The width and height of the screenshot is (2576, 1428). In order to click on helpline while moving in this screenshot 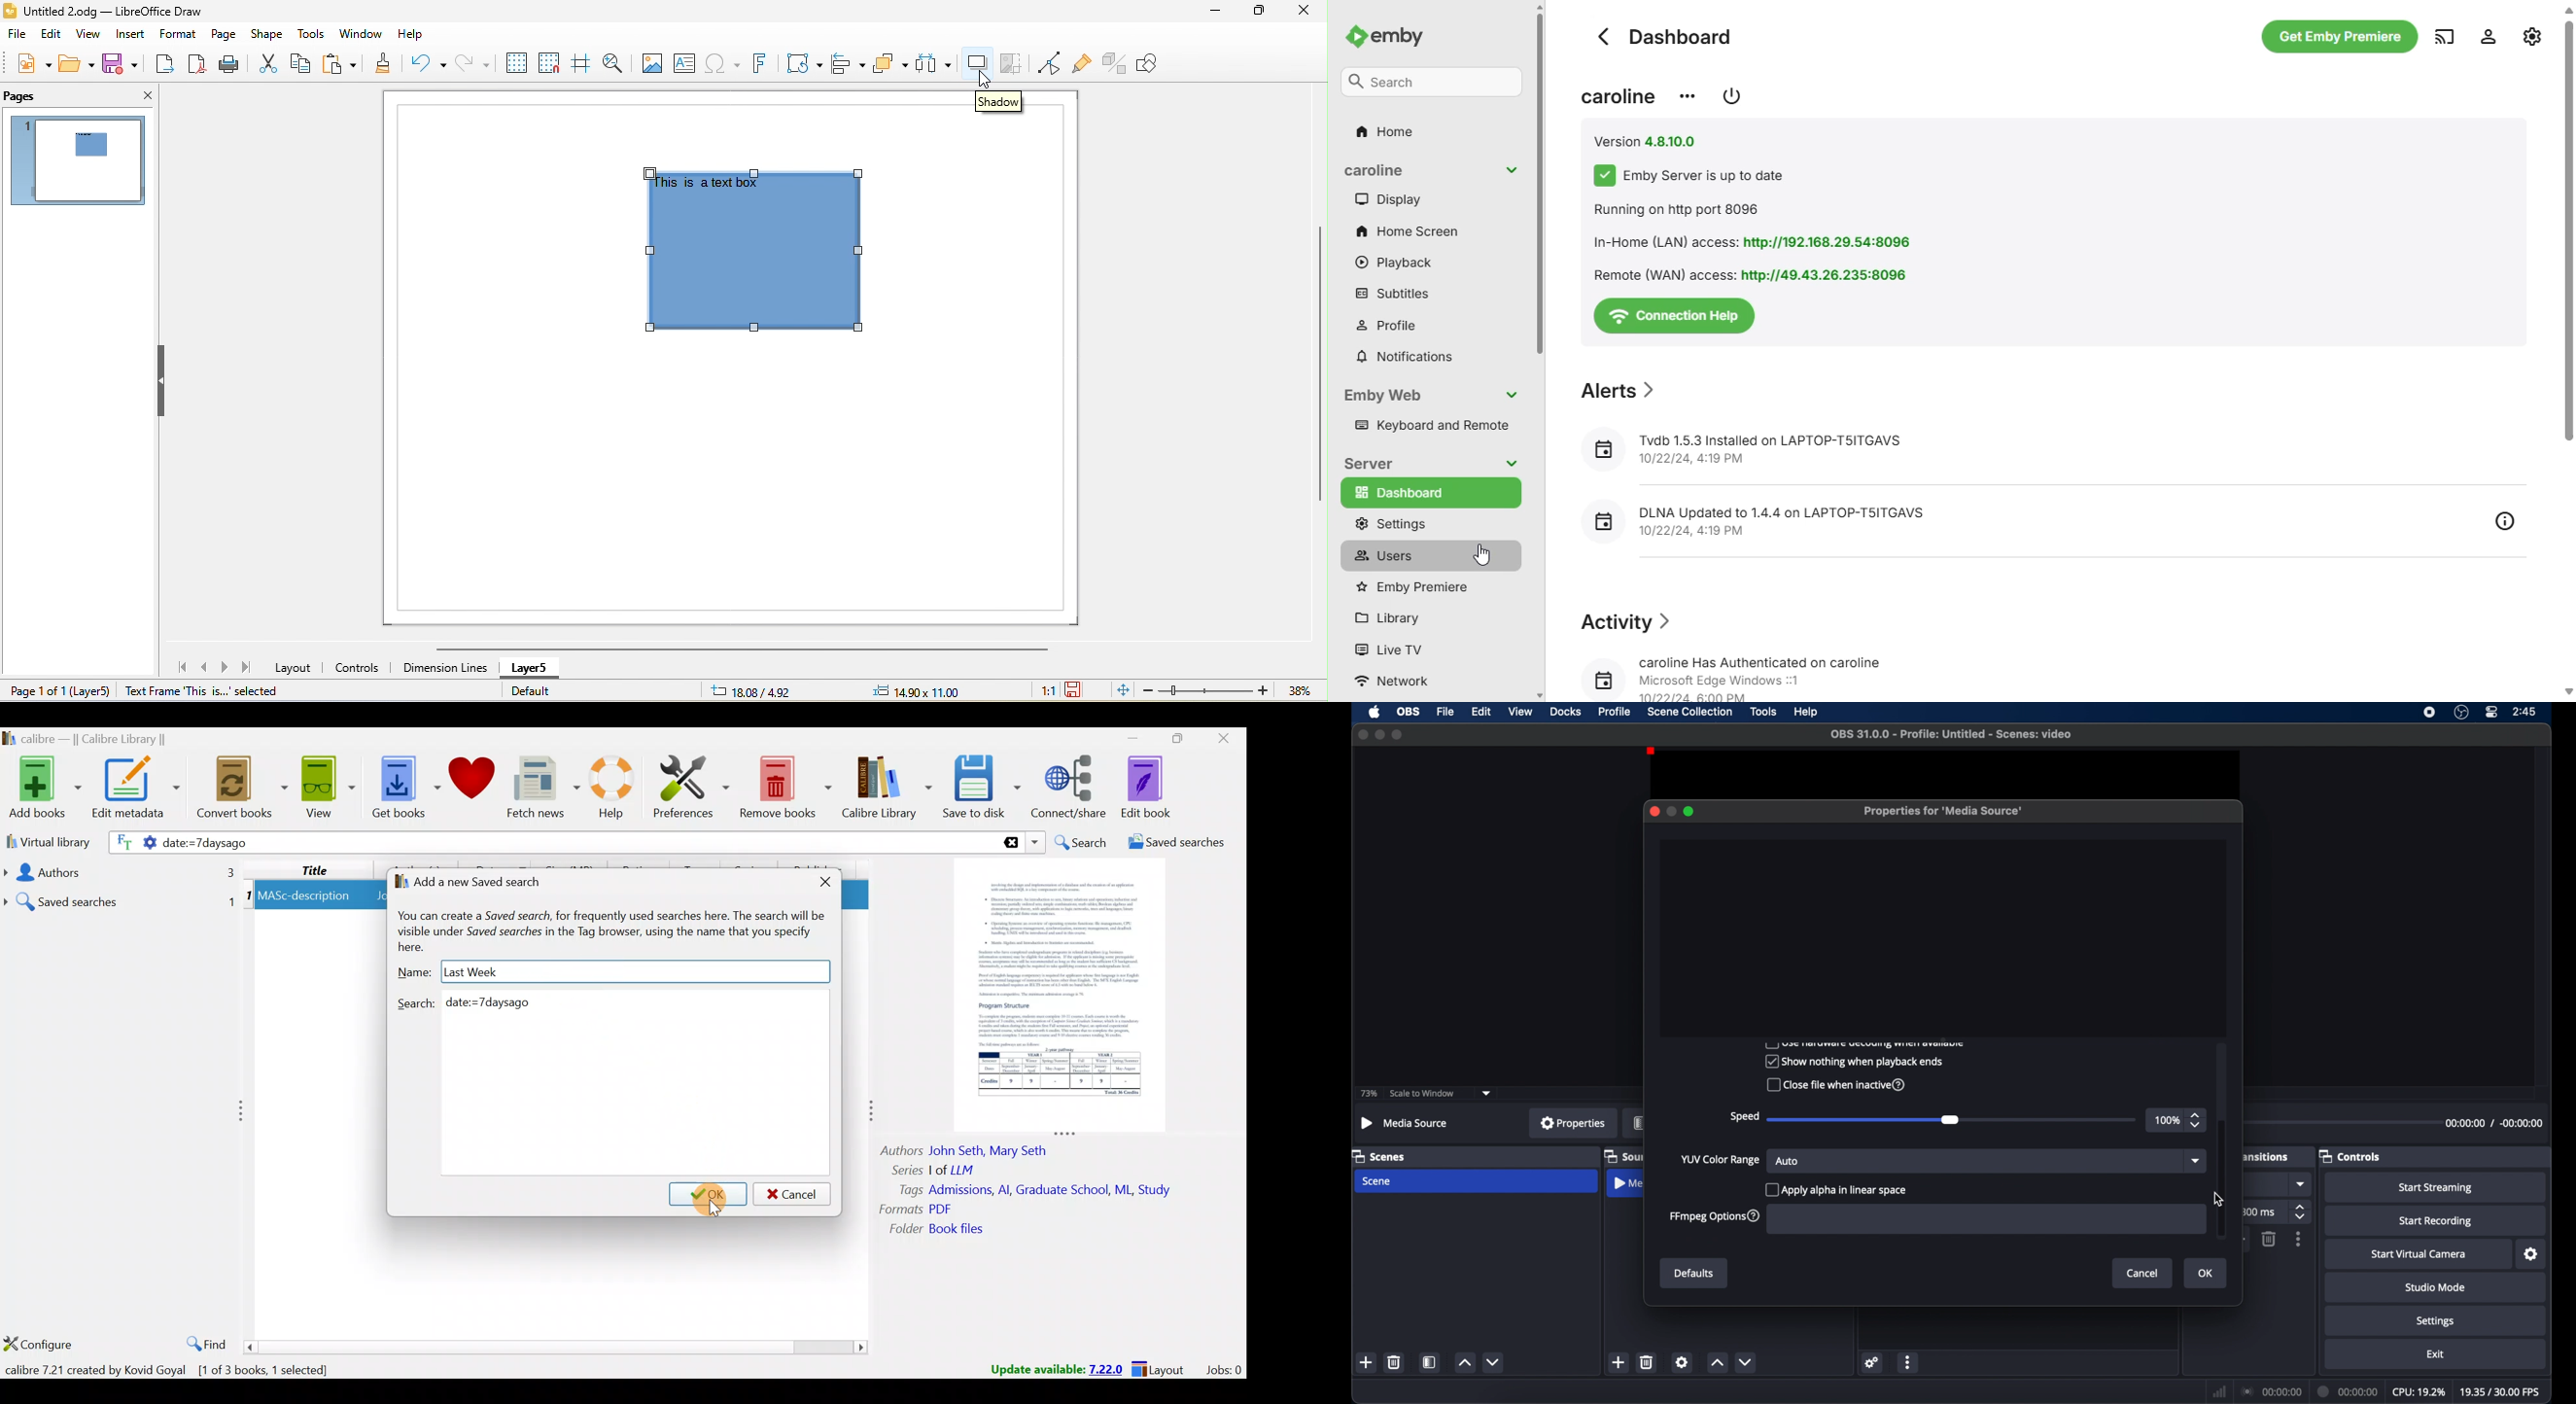, I will do `click(585, 63)`.